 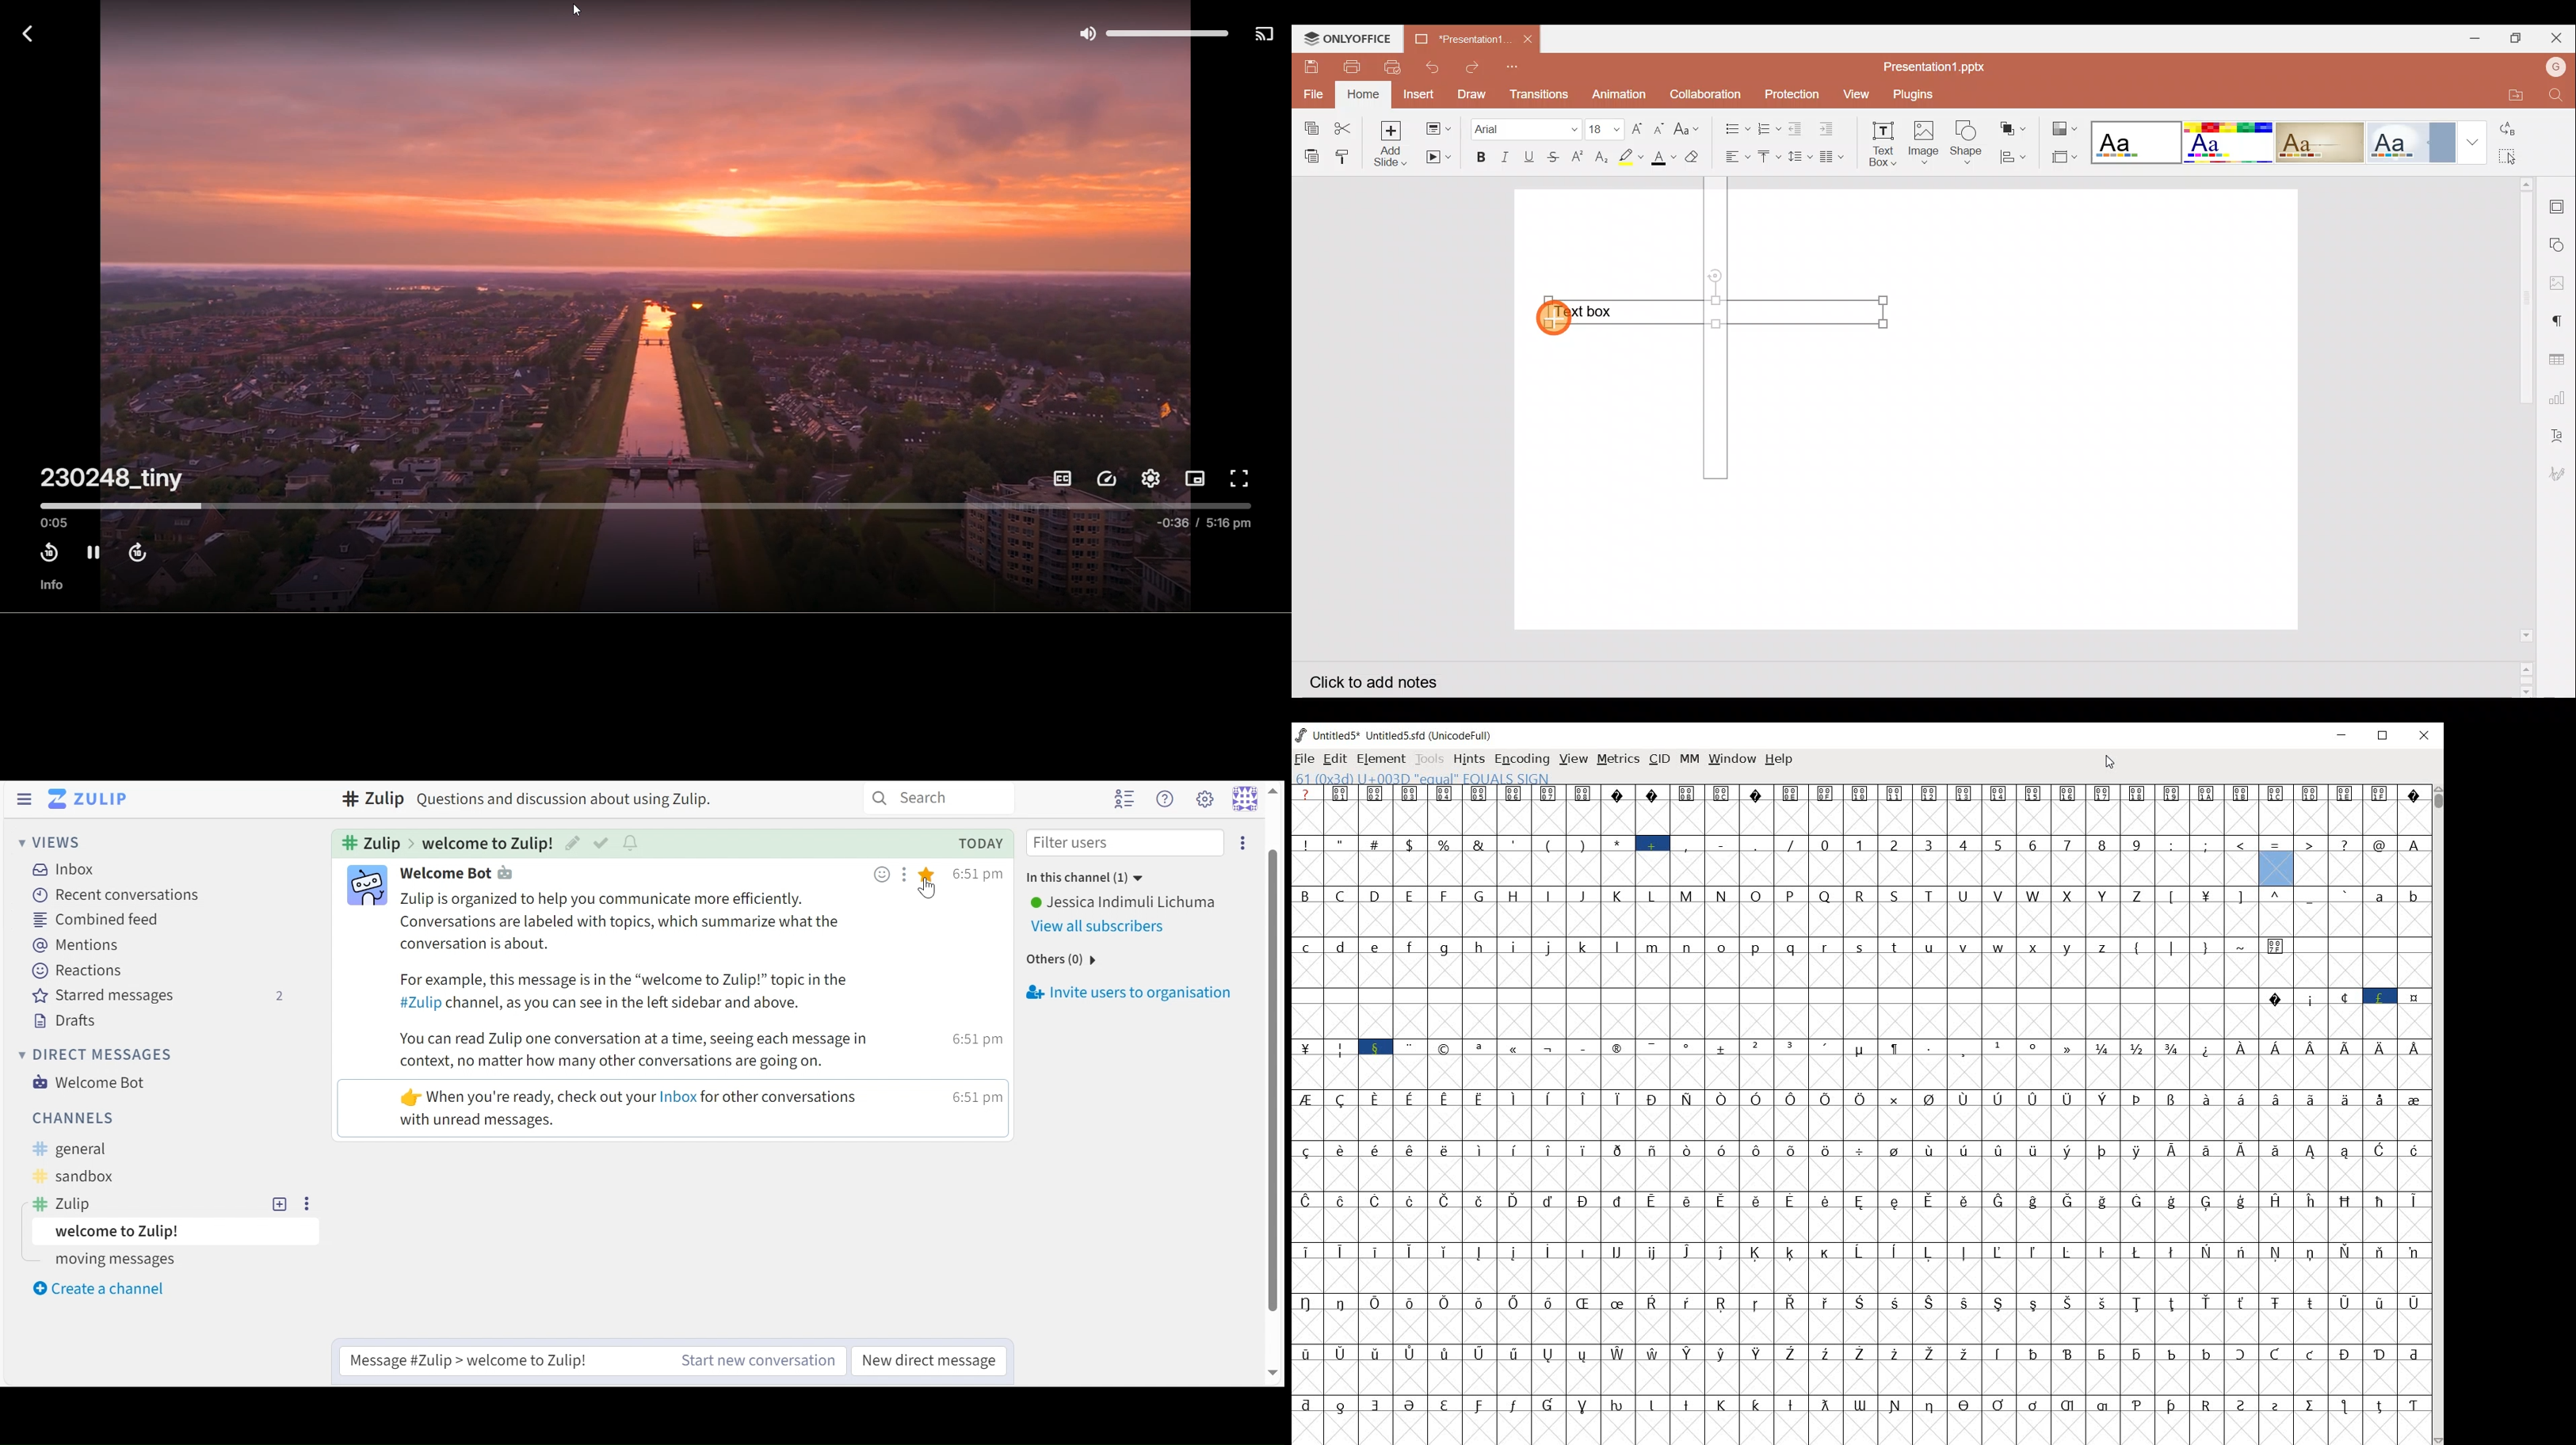 What do you see at coordinates (2560, 246) in the screenshot?
I see `Shapes settings` at bounding box center [2560, 246].